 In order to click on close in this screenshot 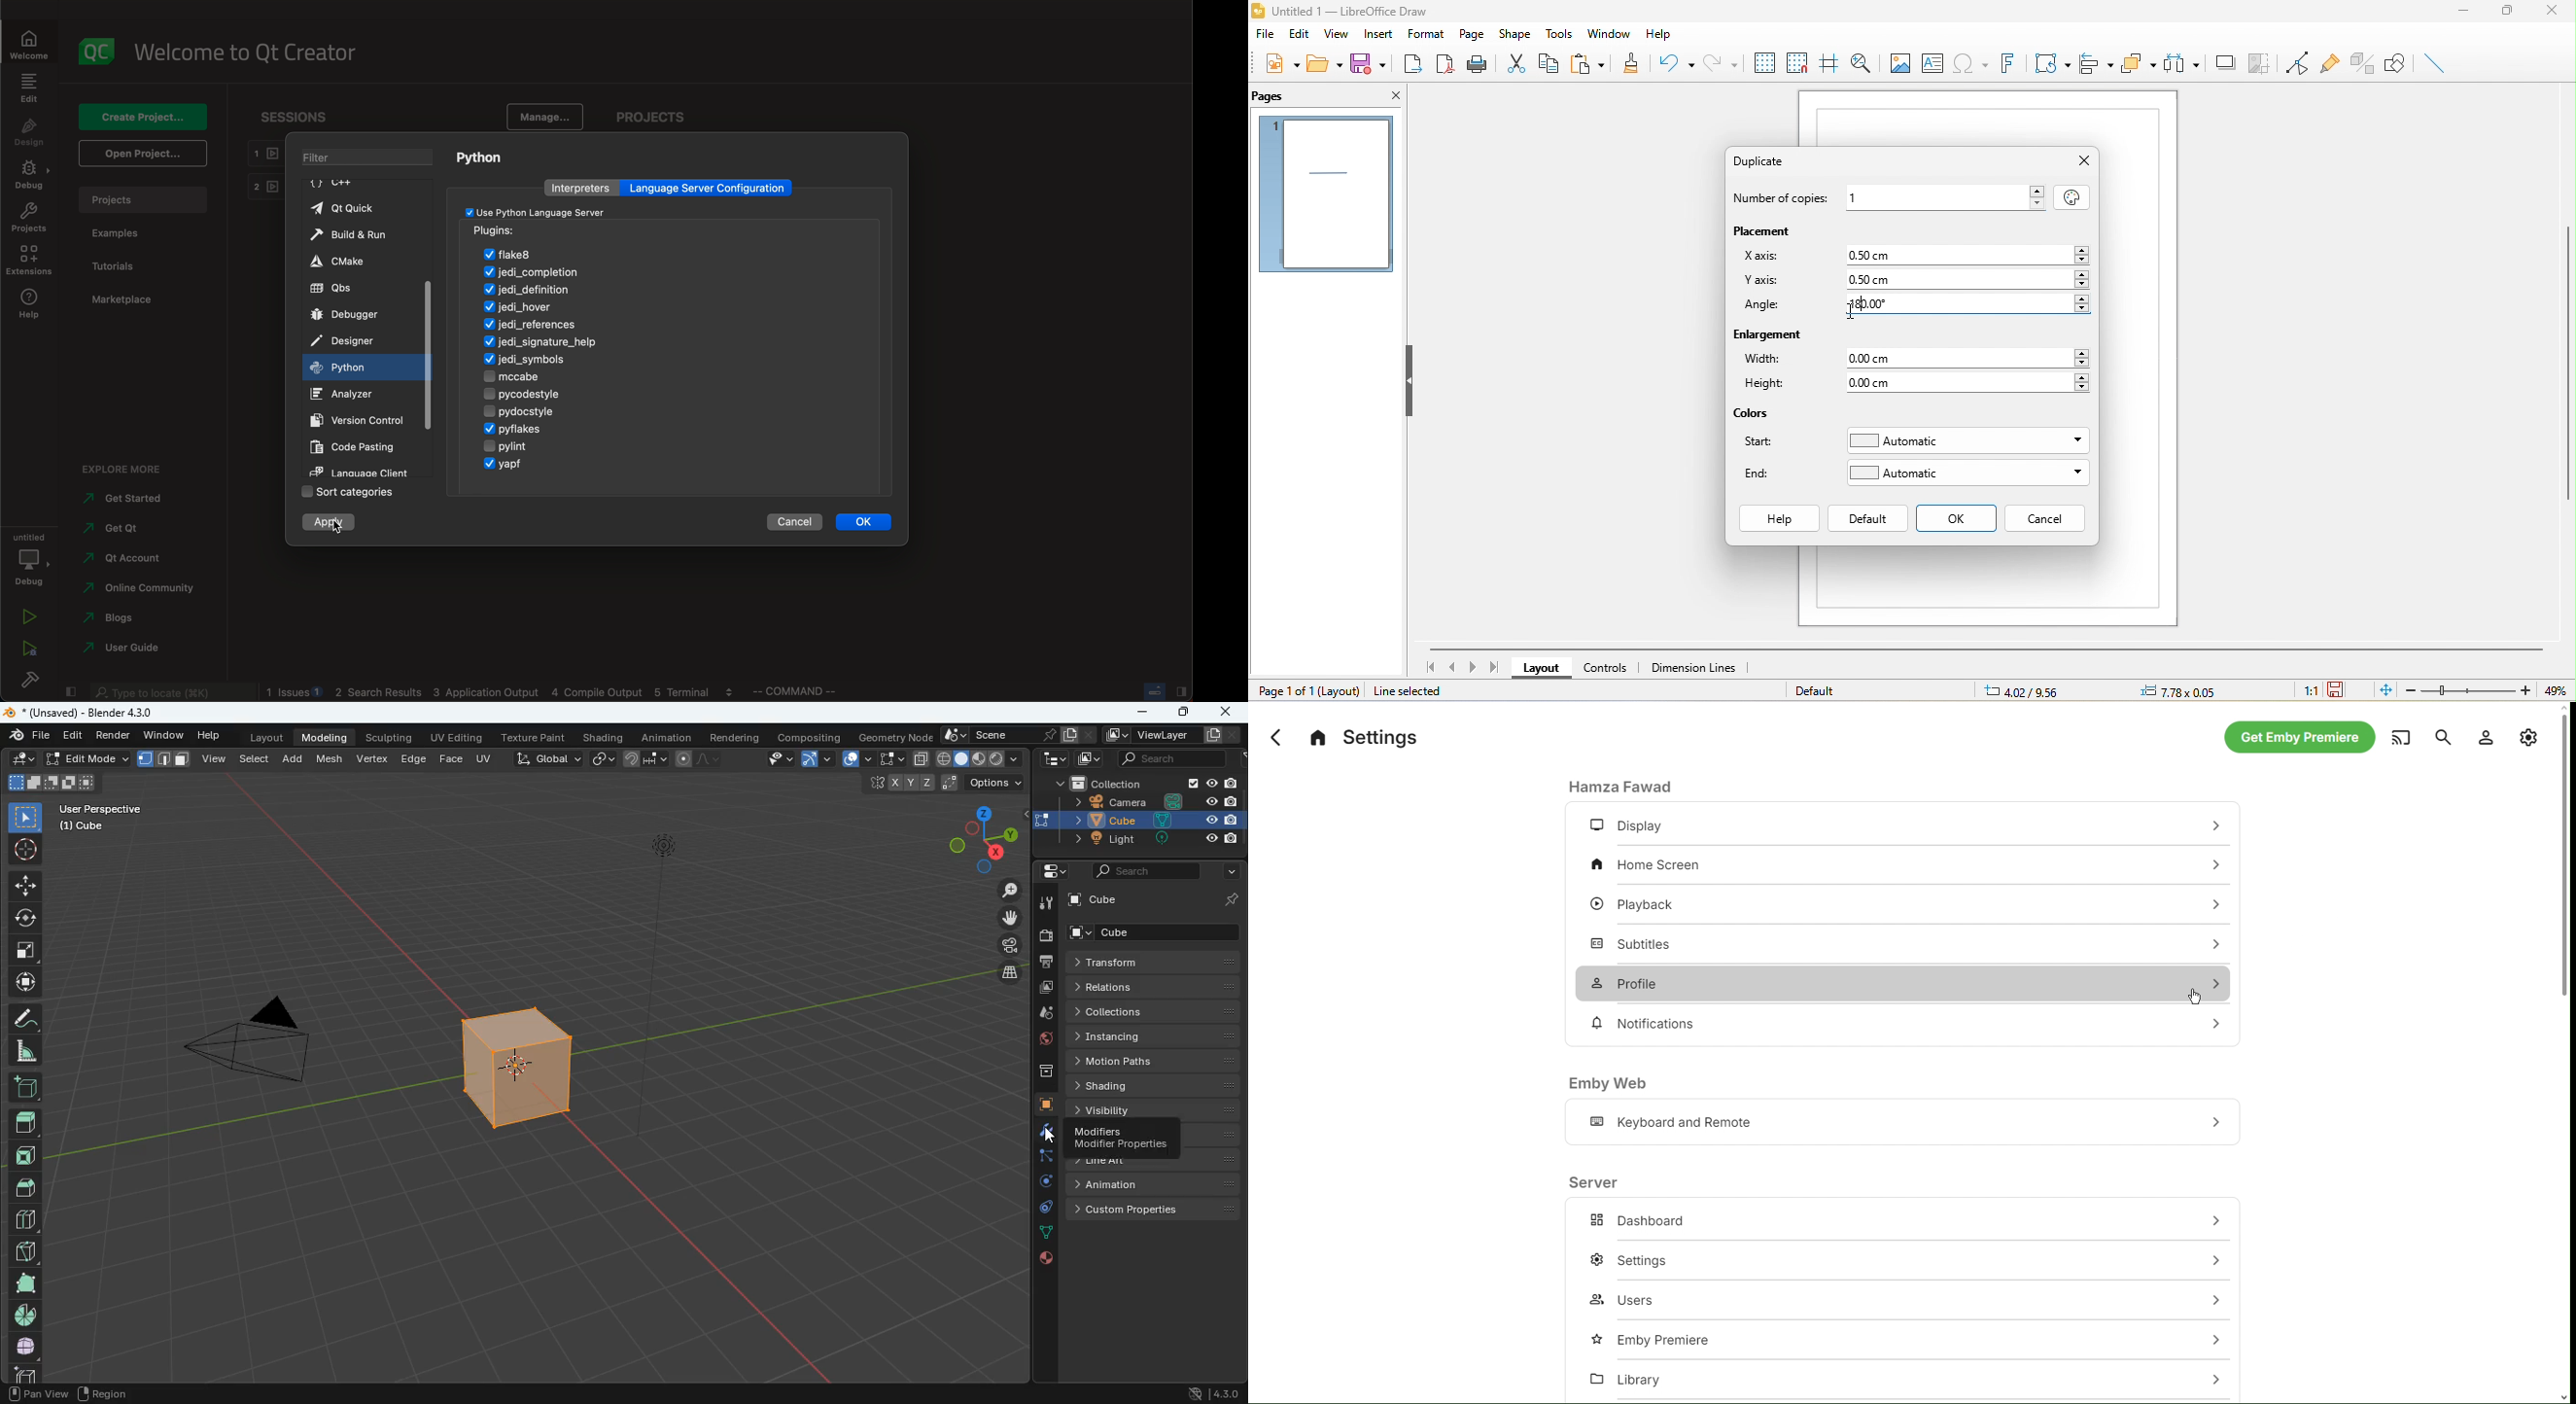, I will do `click(2083, 161)`.